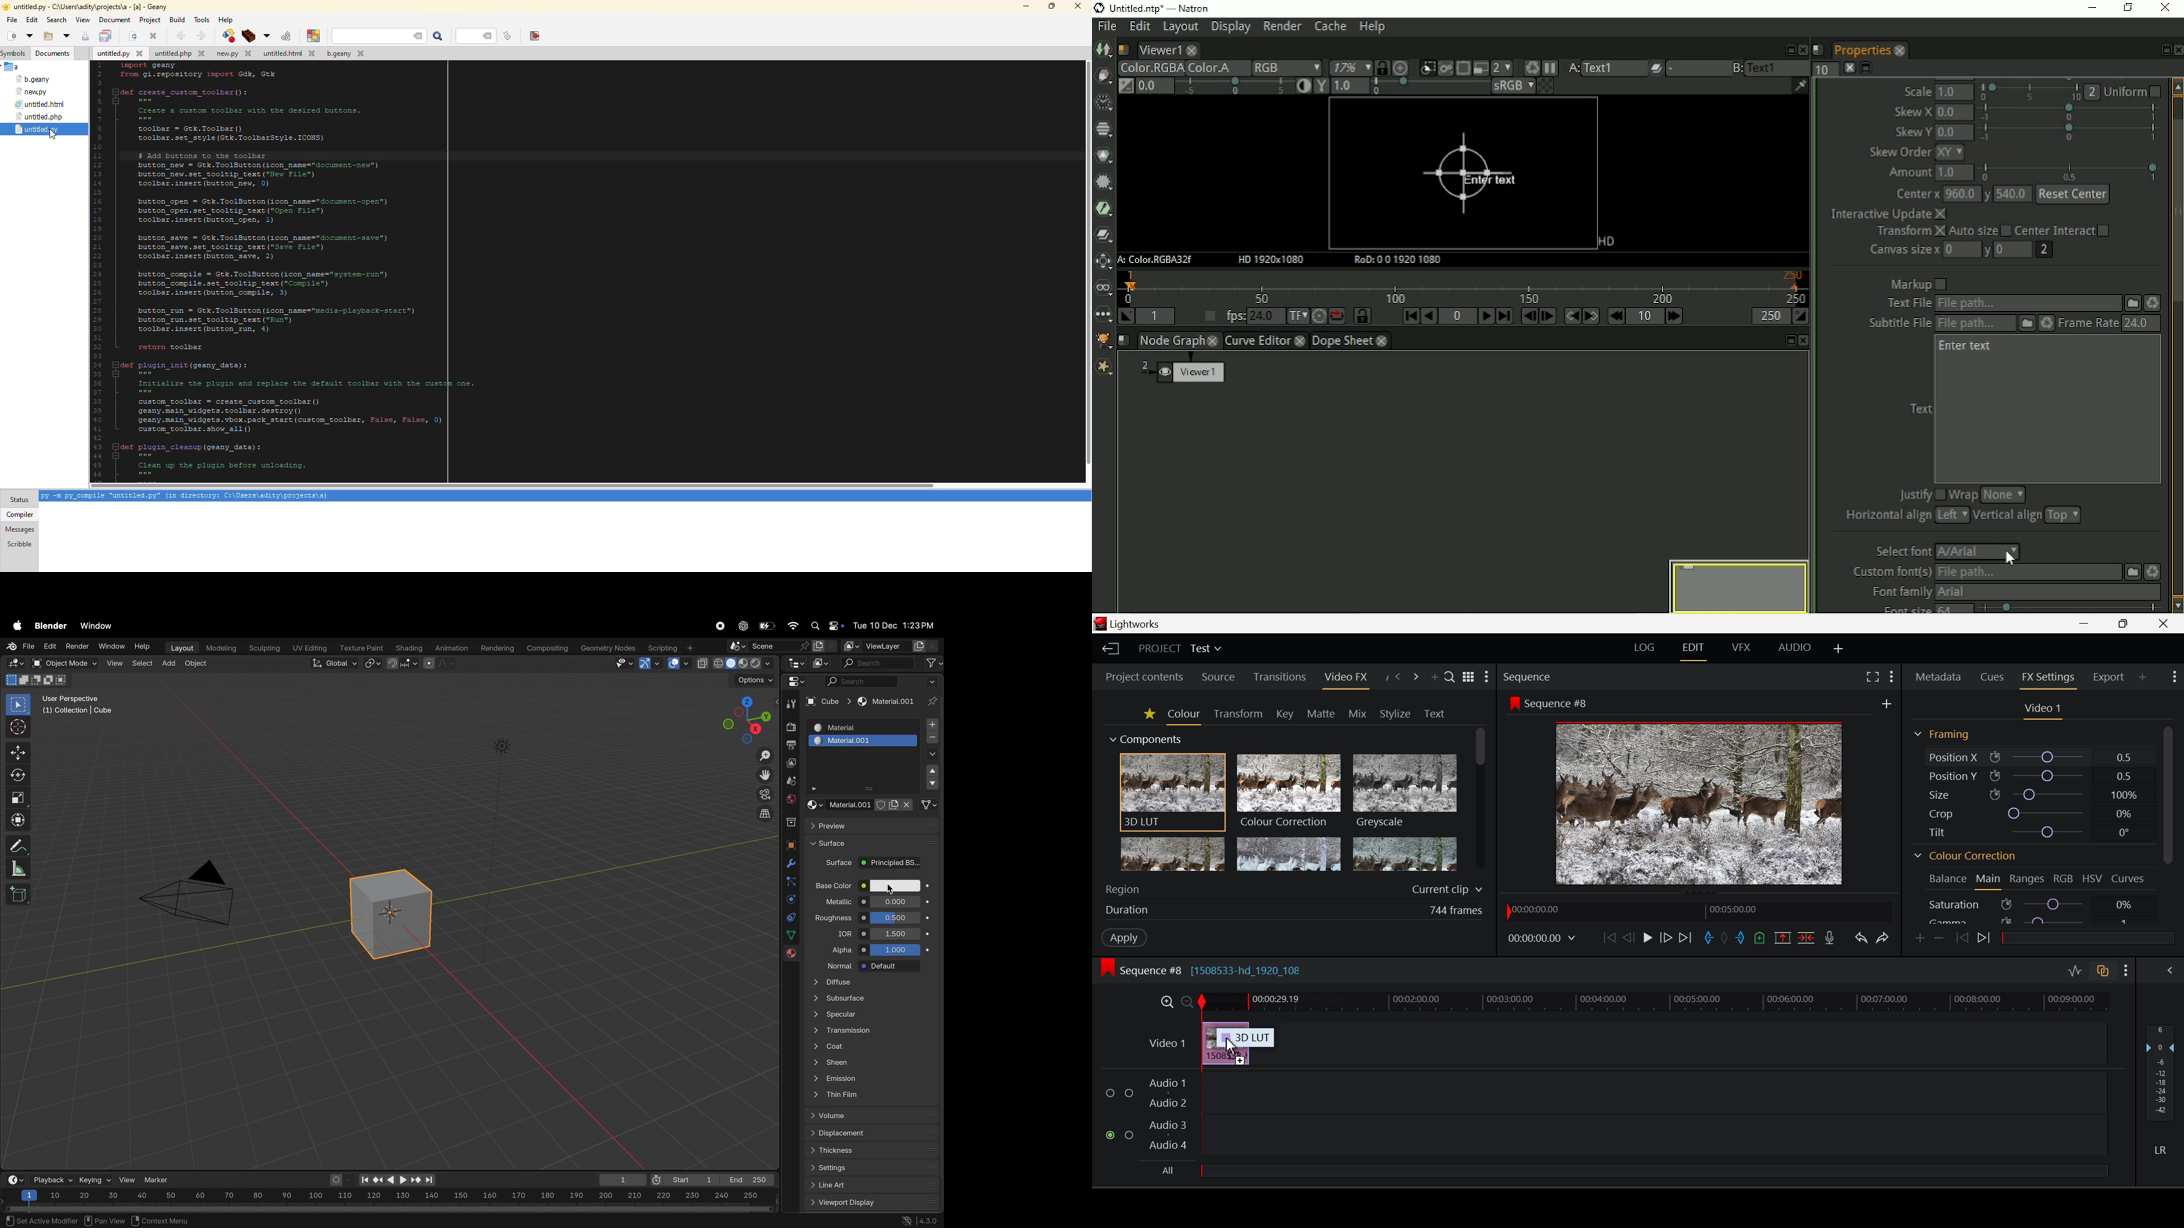  I want to click on move, so click(17, 753).